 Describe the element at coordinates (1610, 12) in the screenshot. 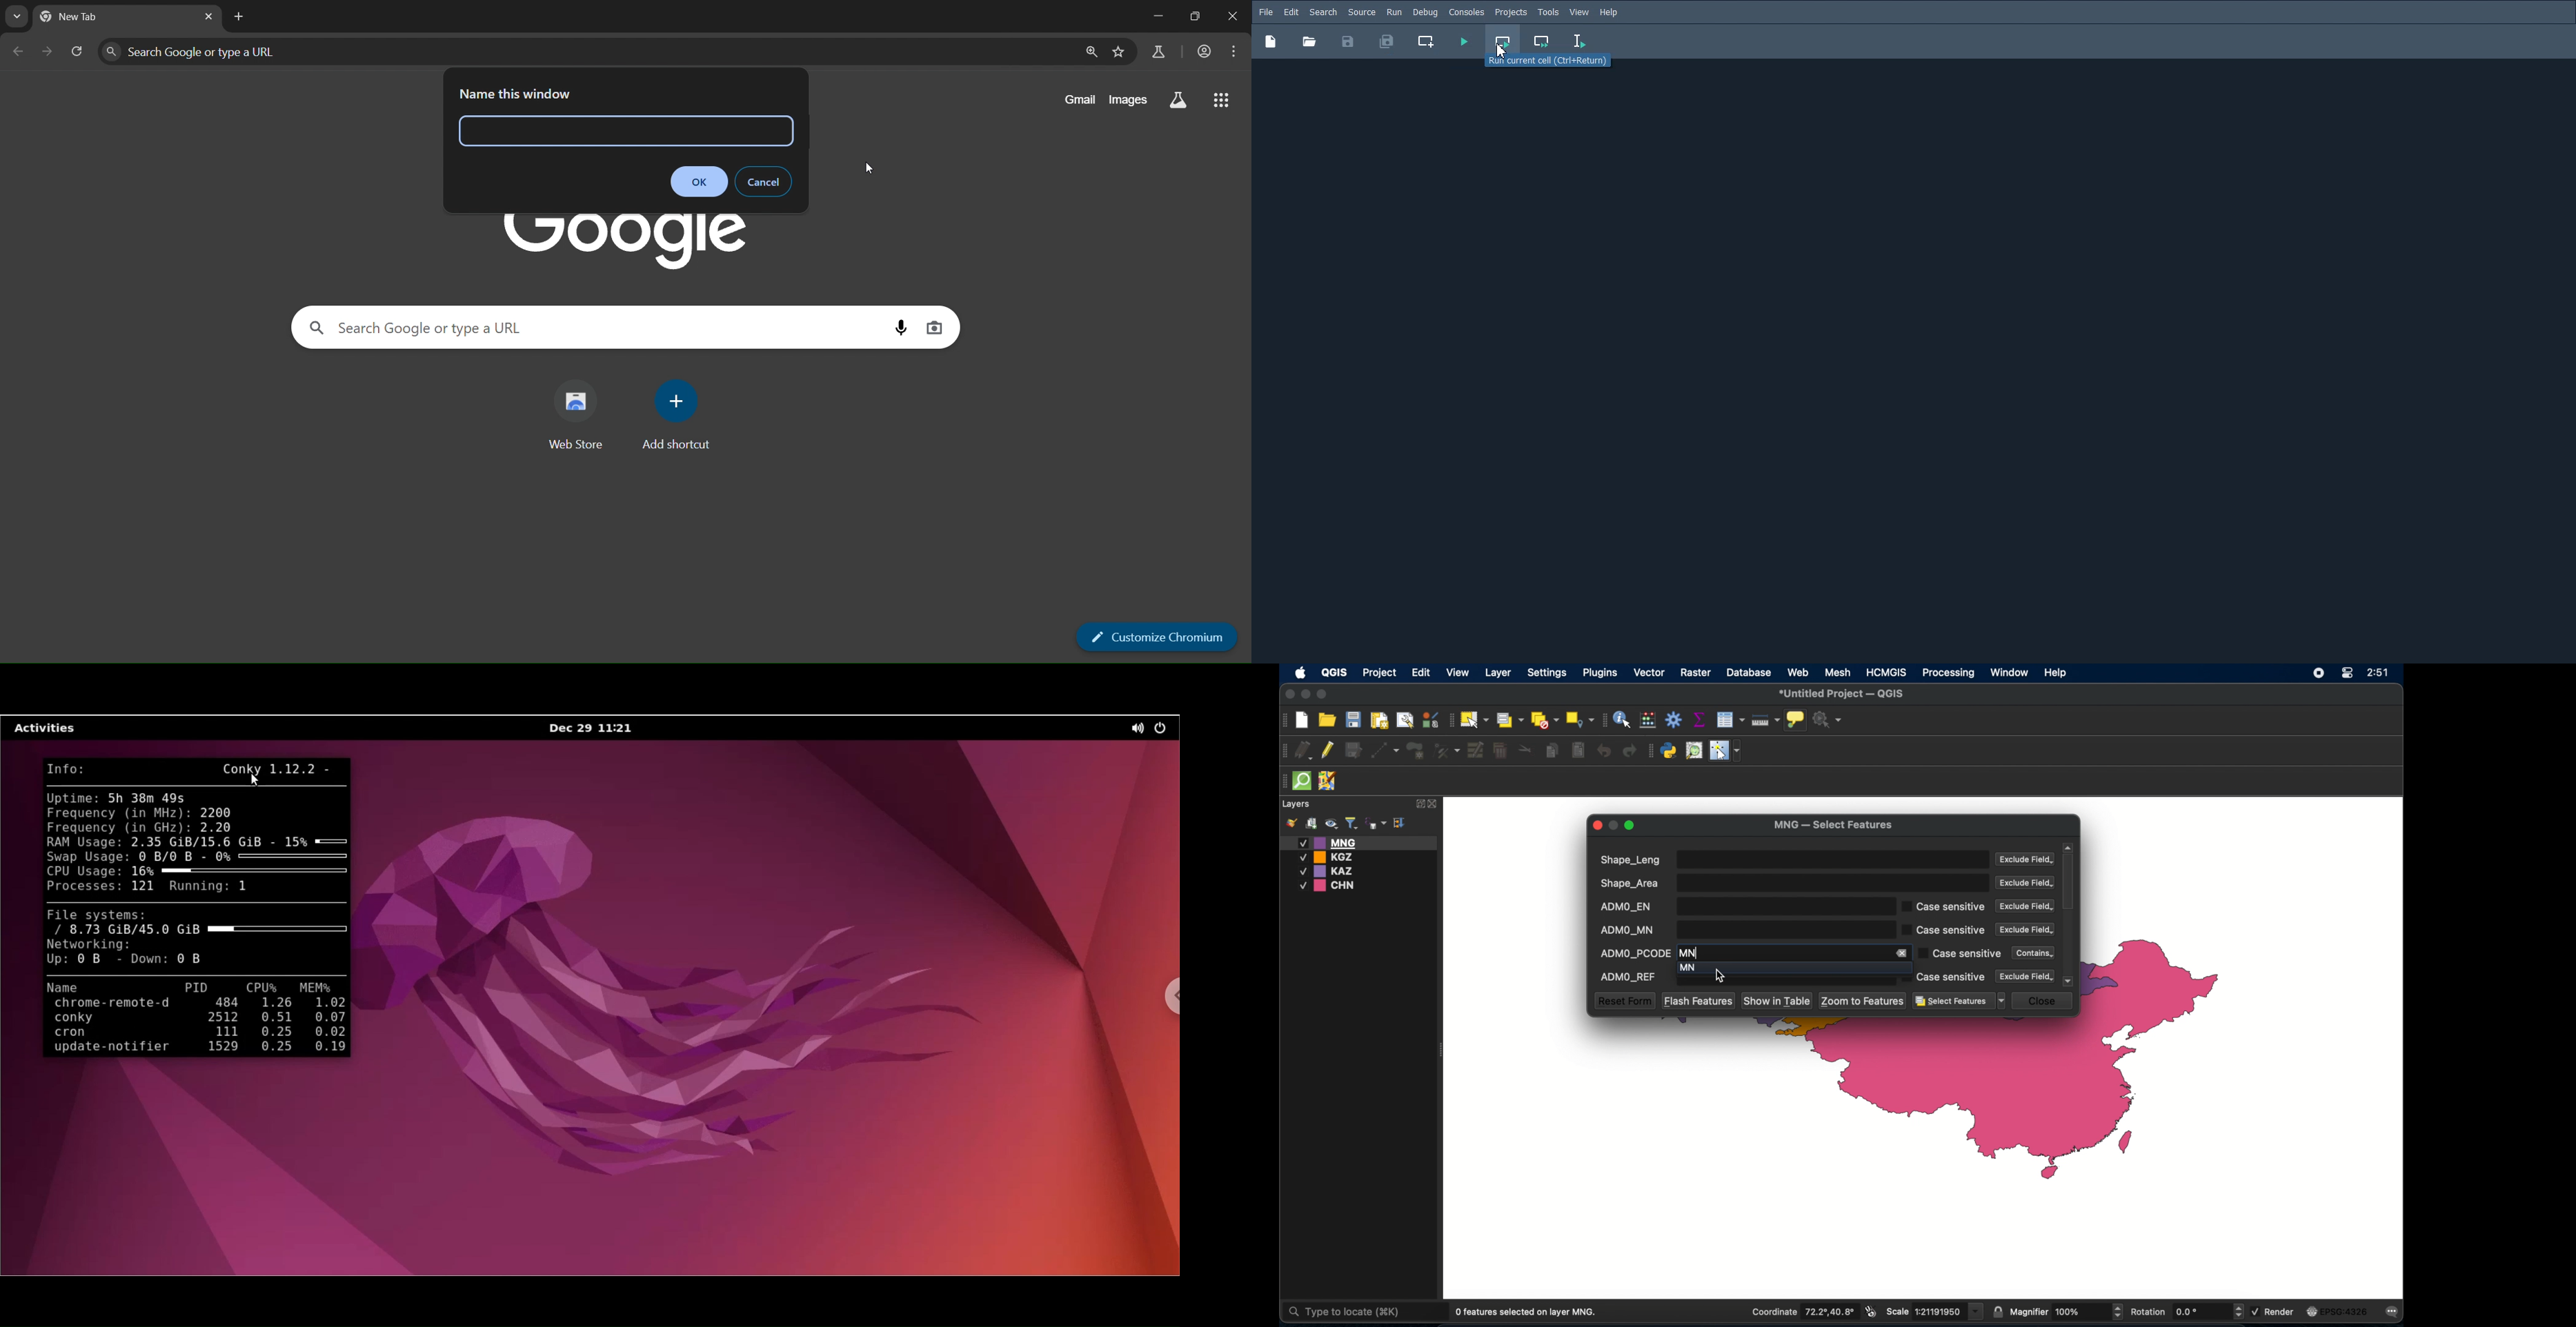

I see `Help` at that location.